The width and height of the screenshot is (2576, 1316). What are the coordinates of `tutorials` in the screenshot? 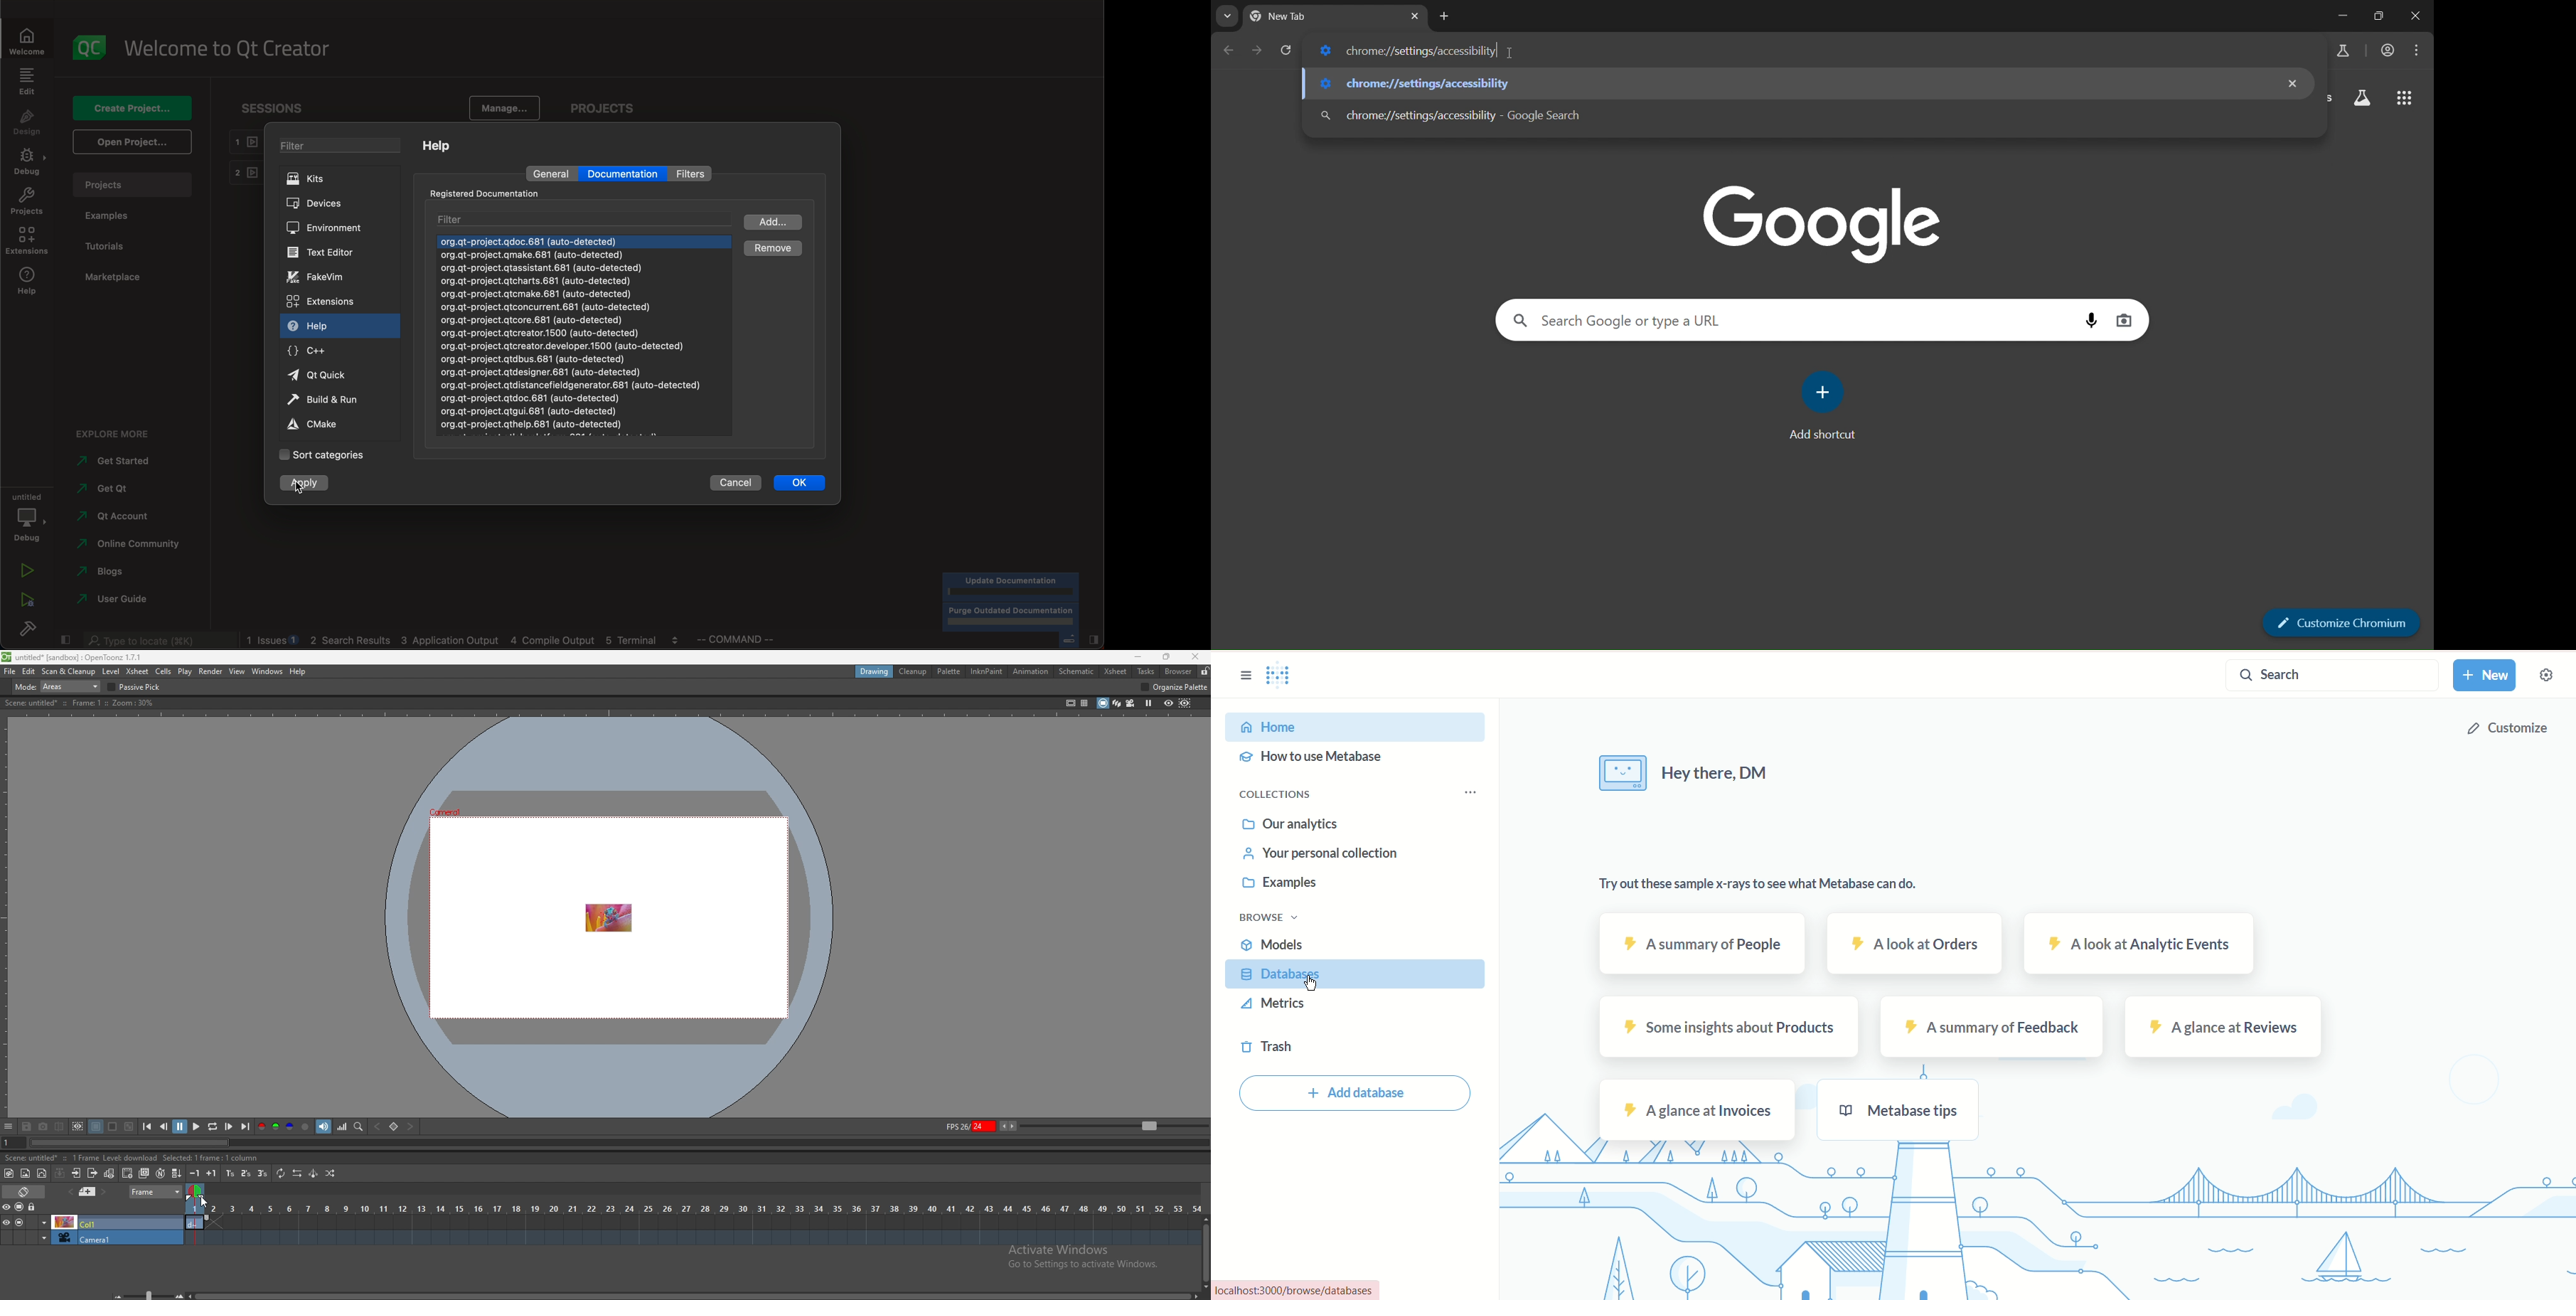 It's located at (114, 248).